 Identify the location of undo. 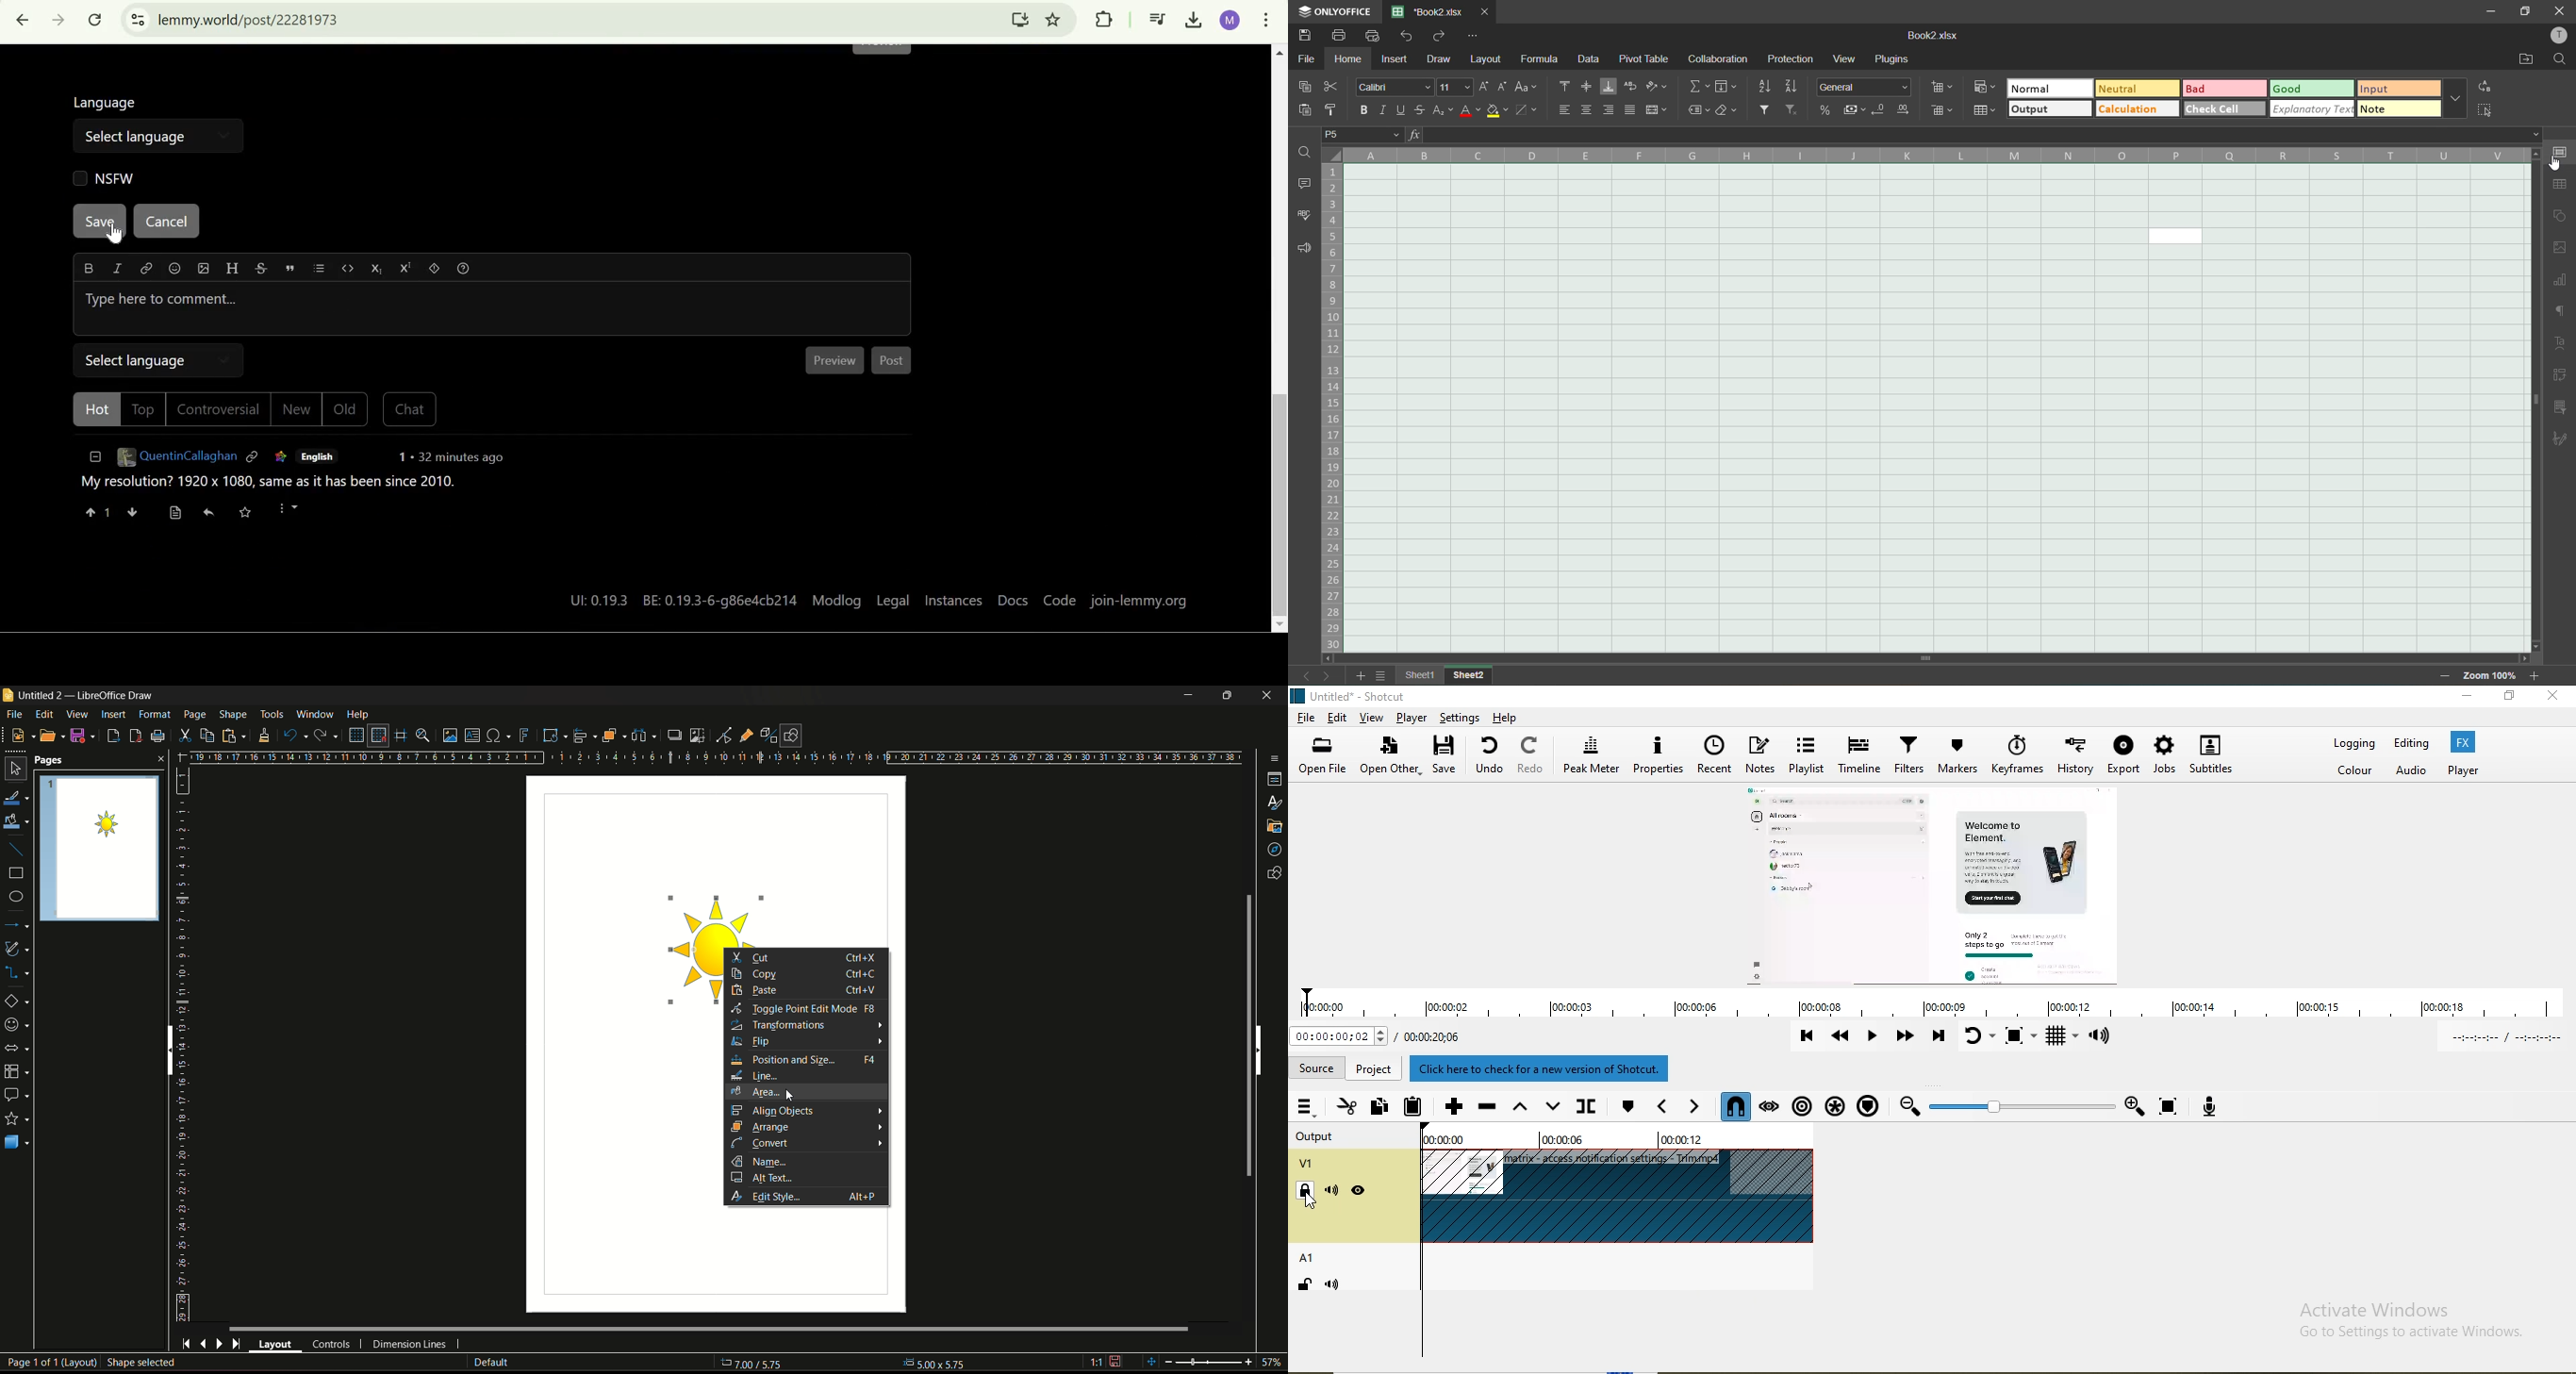
(1410, 38).